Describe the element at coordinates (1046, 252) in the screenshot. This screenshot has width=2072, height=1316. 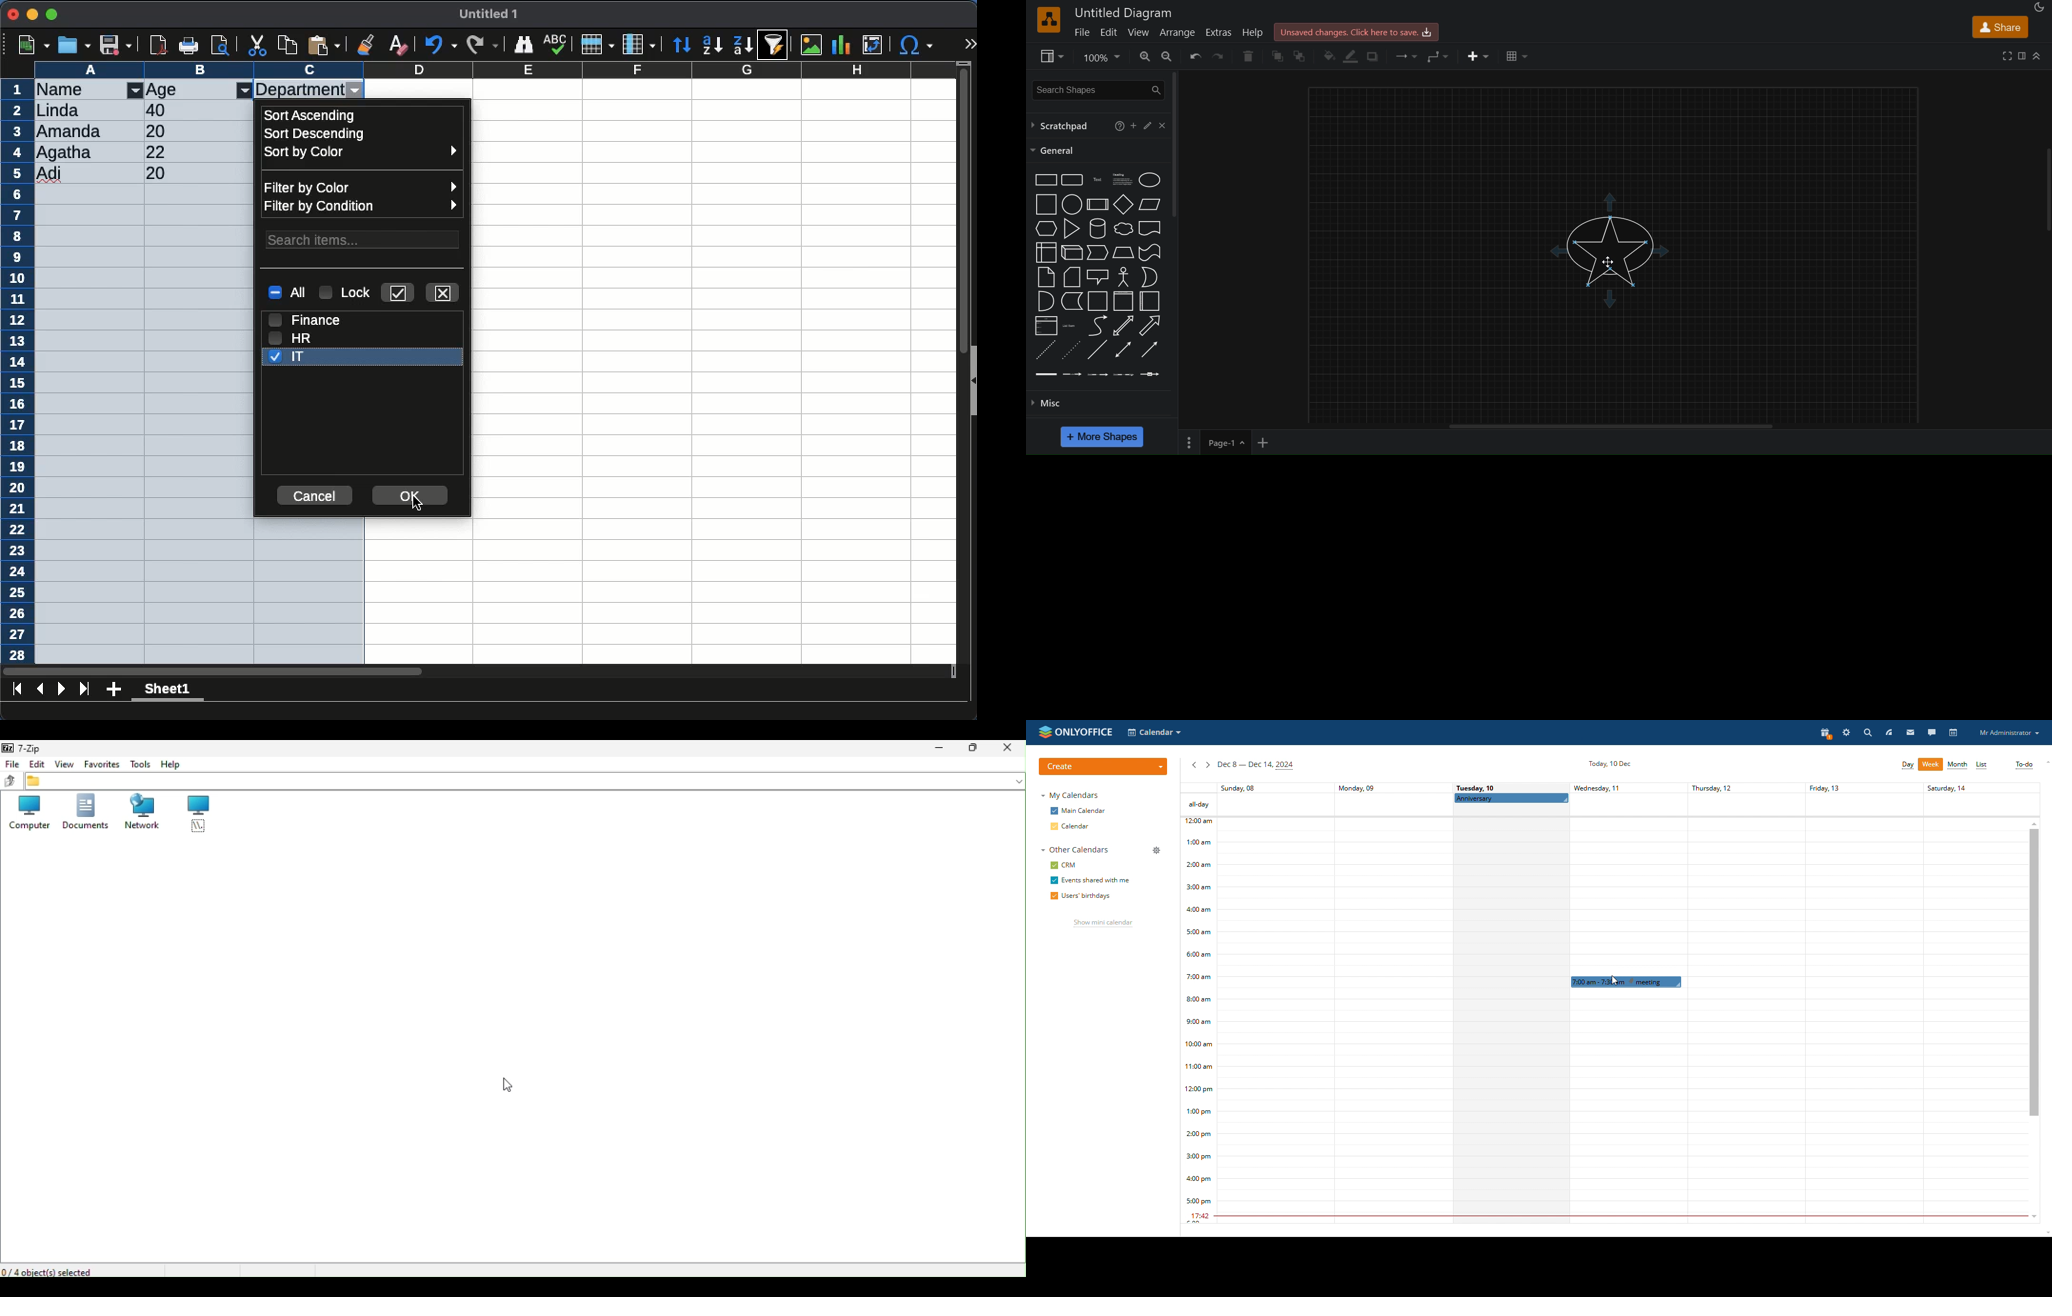
I see `internal storage` at that location.